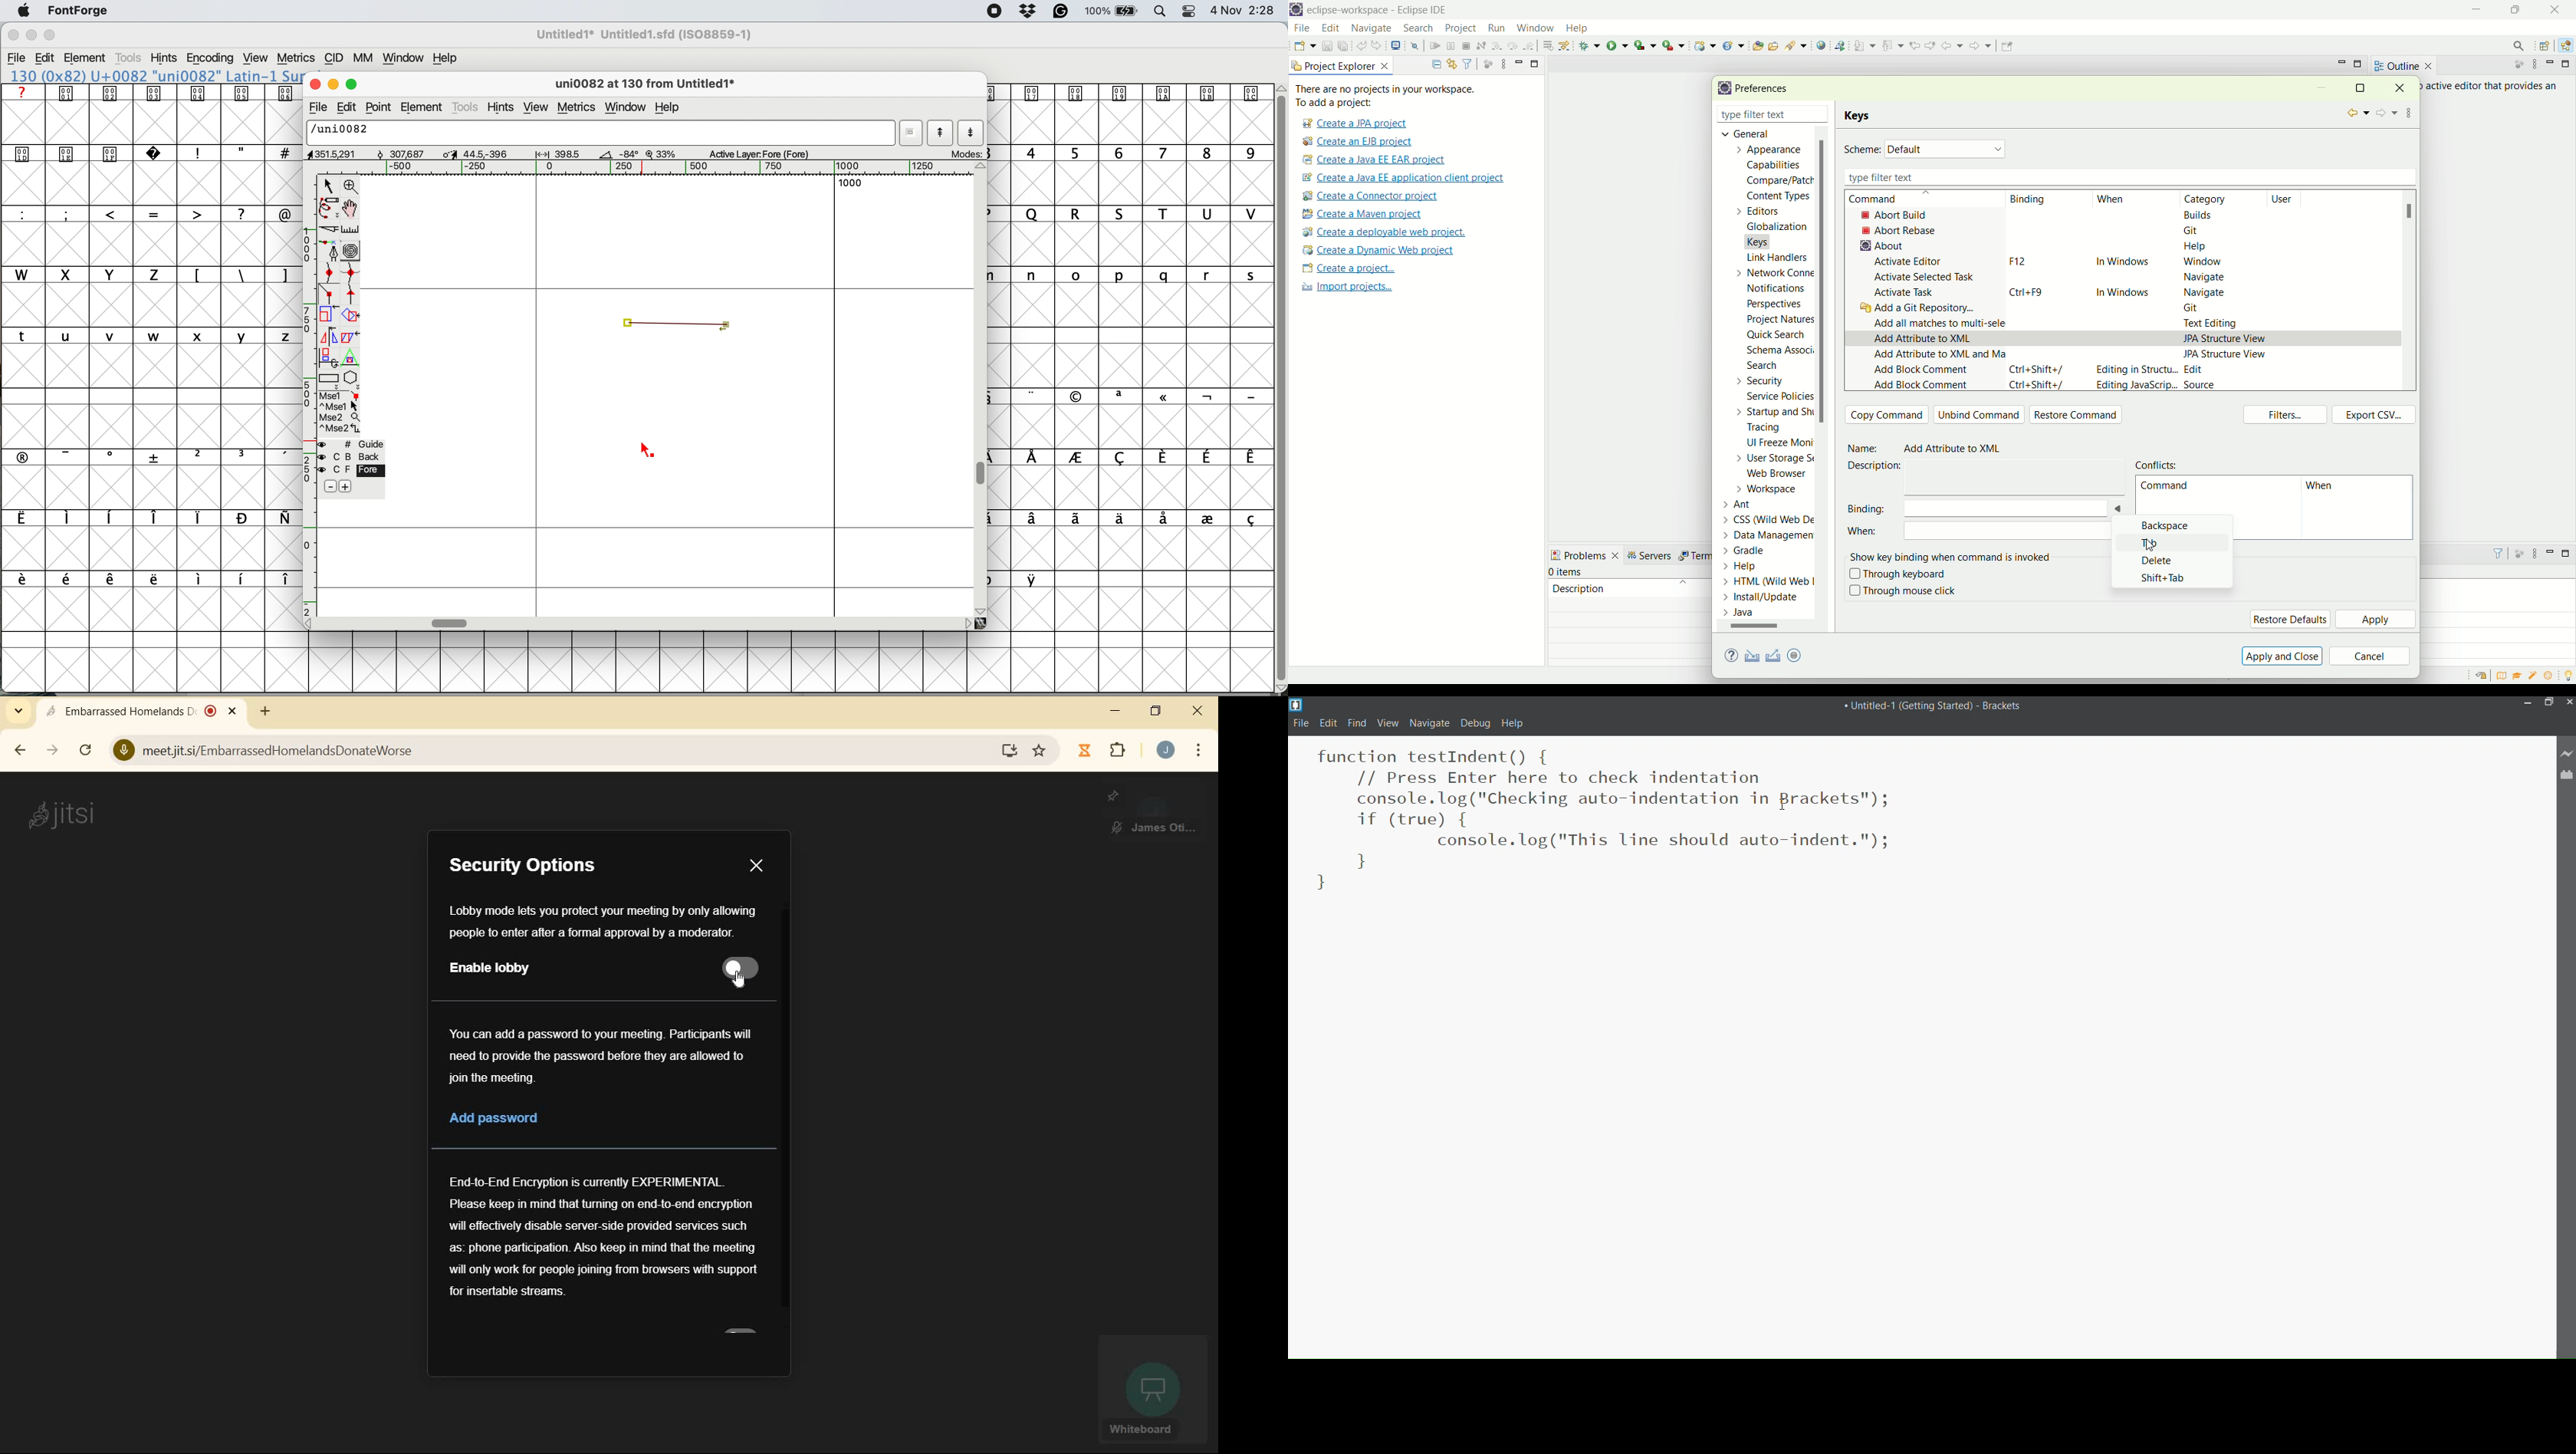 This screenshot has height=1456, width=2576. What do you see at coordinates (1778, 397) in the screenshot?
I see `service policies` at bounding box center [1778, 397].